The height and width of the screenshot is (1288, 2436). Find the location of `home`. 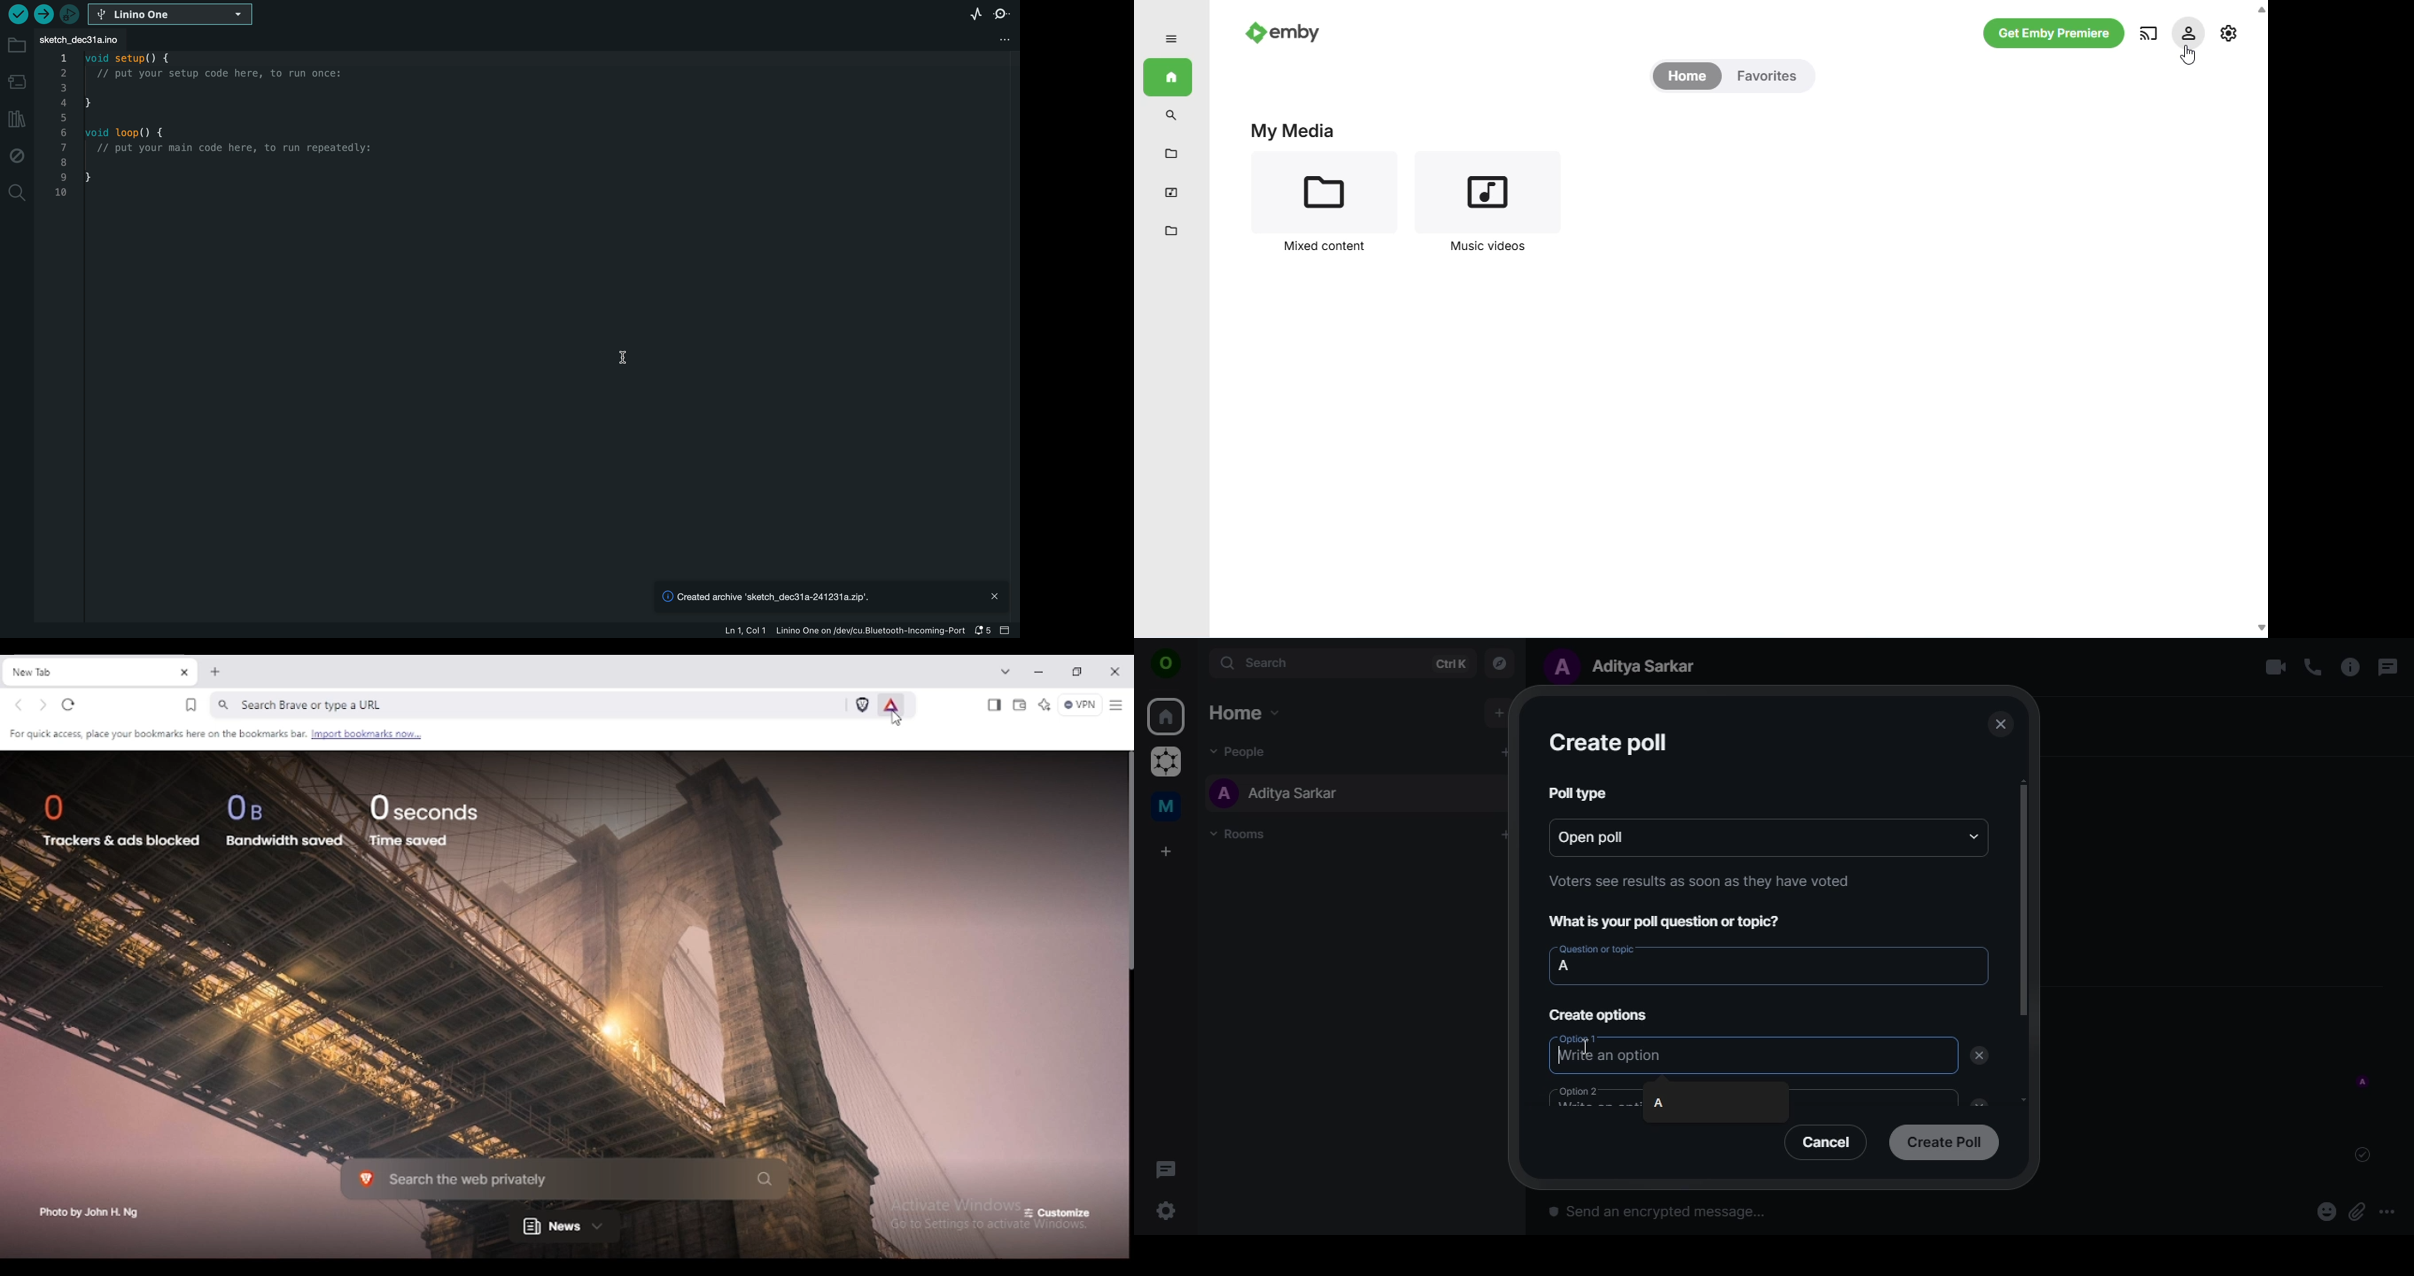

home is located at coordinates (1168, 718).